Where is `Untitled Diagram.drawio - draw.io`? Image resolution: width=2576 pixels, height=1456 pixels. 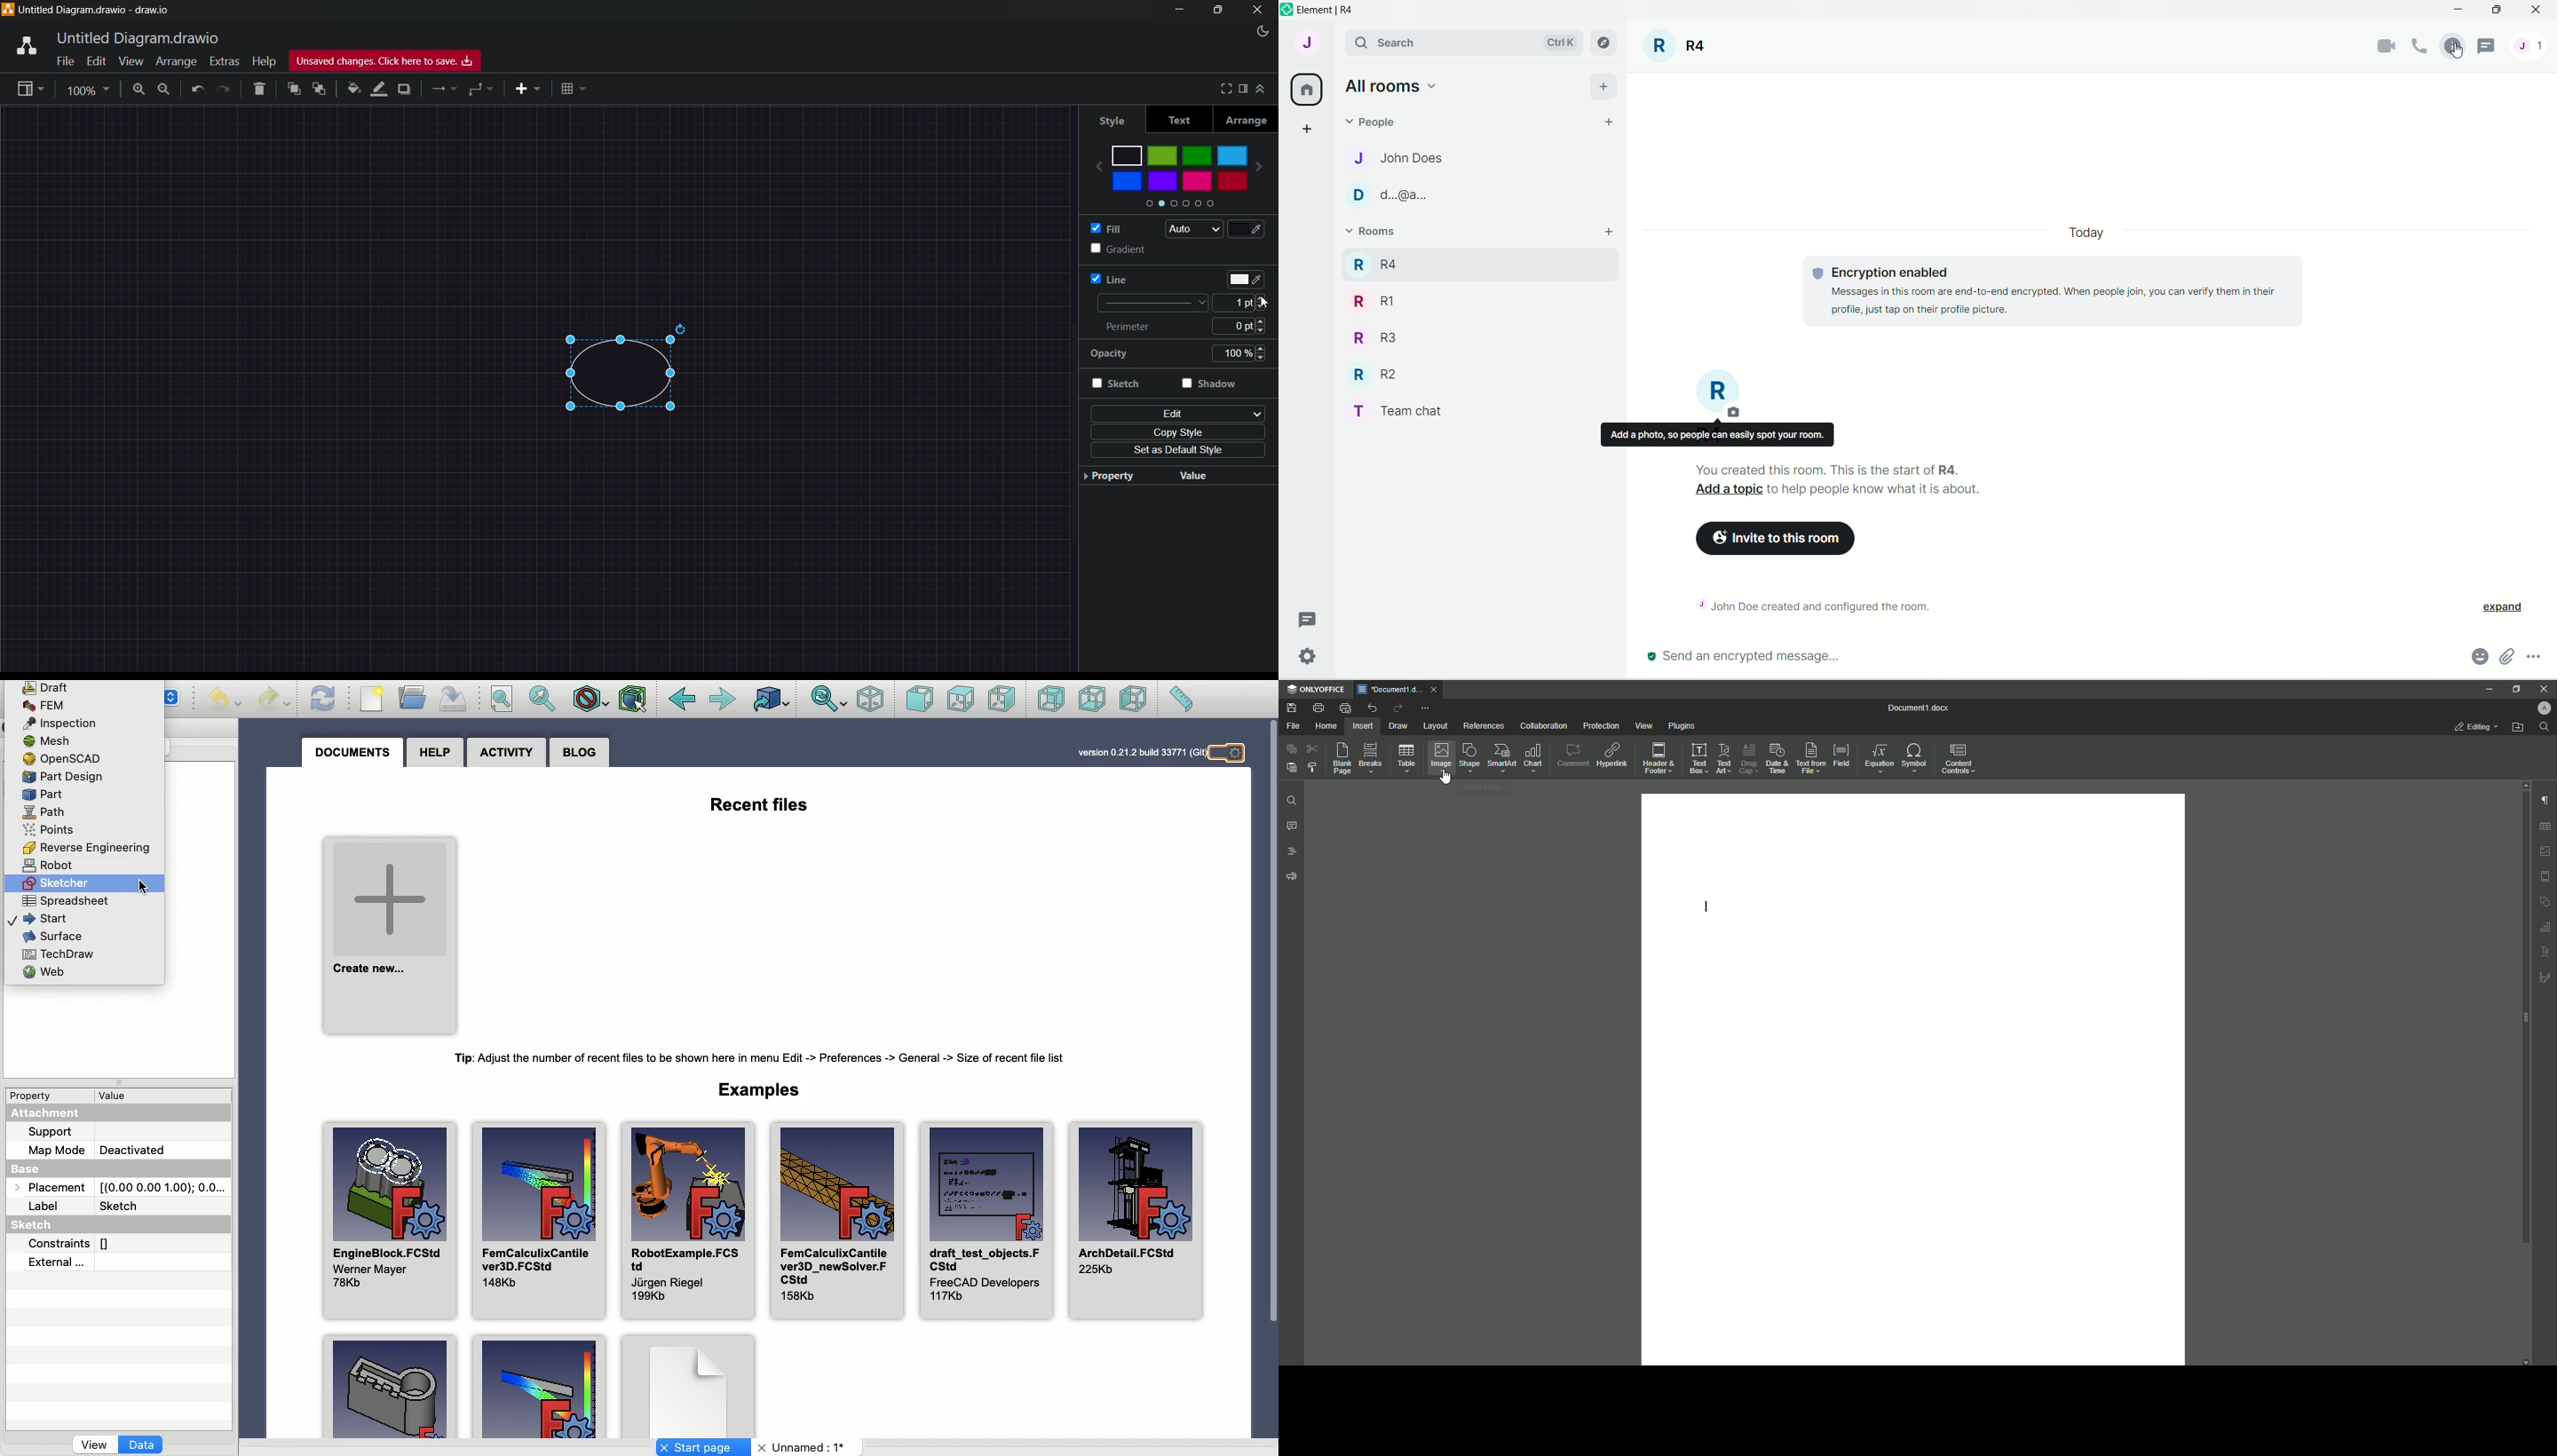 Untitled Diagram.drawio - draw.io is located at coordinates (97, 10).